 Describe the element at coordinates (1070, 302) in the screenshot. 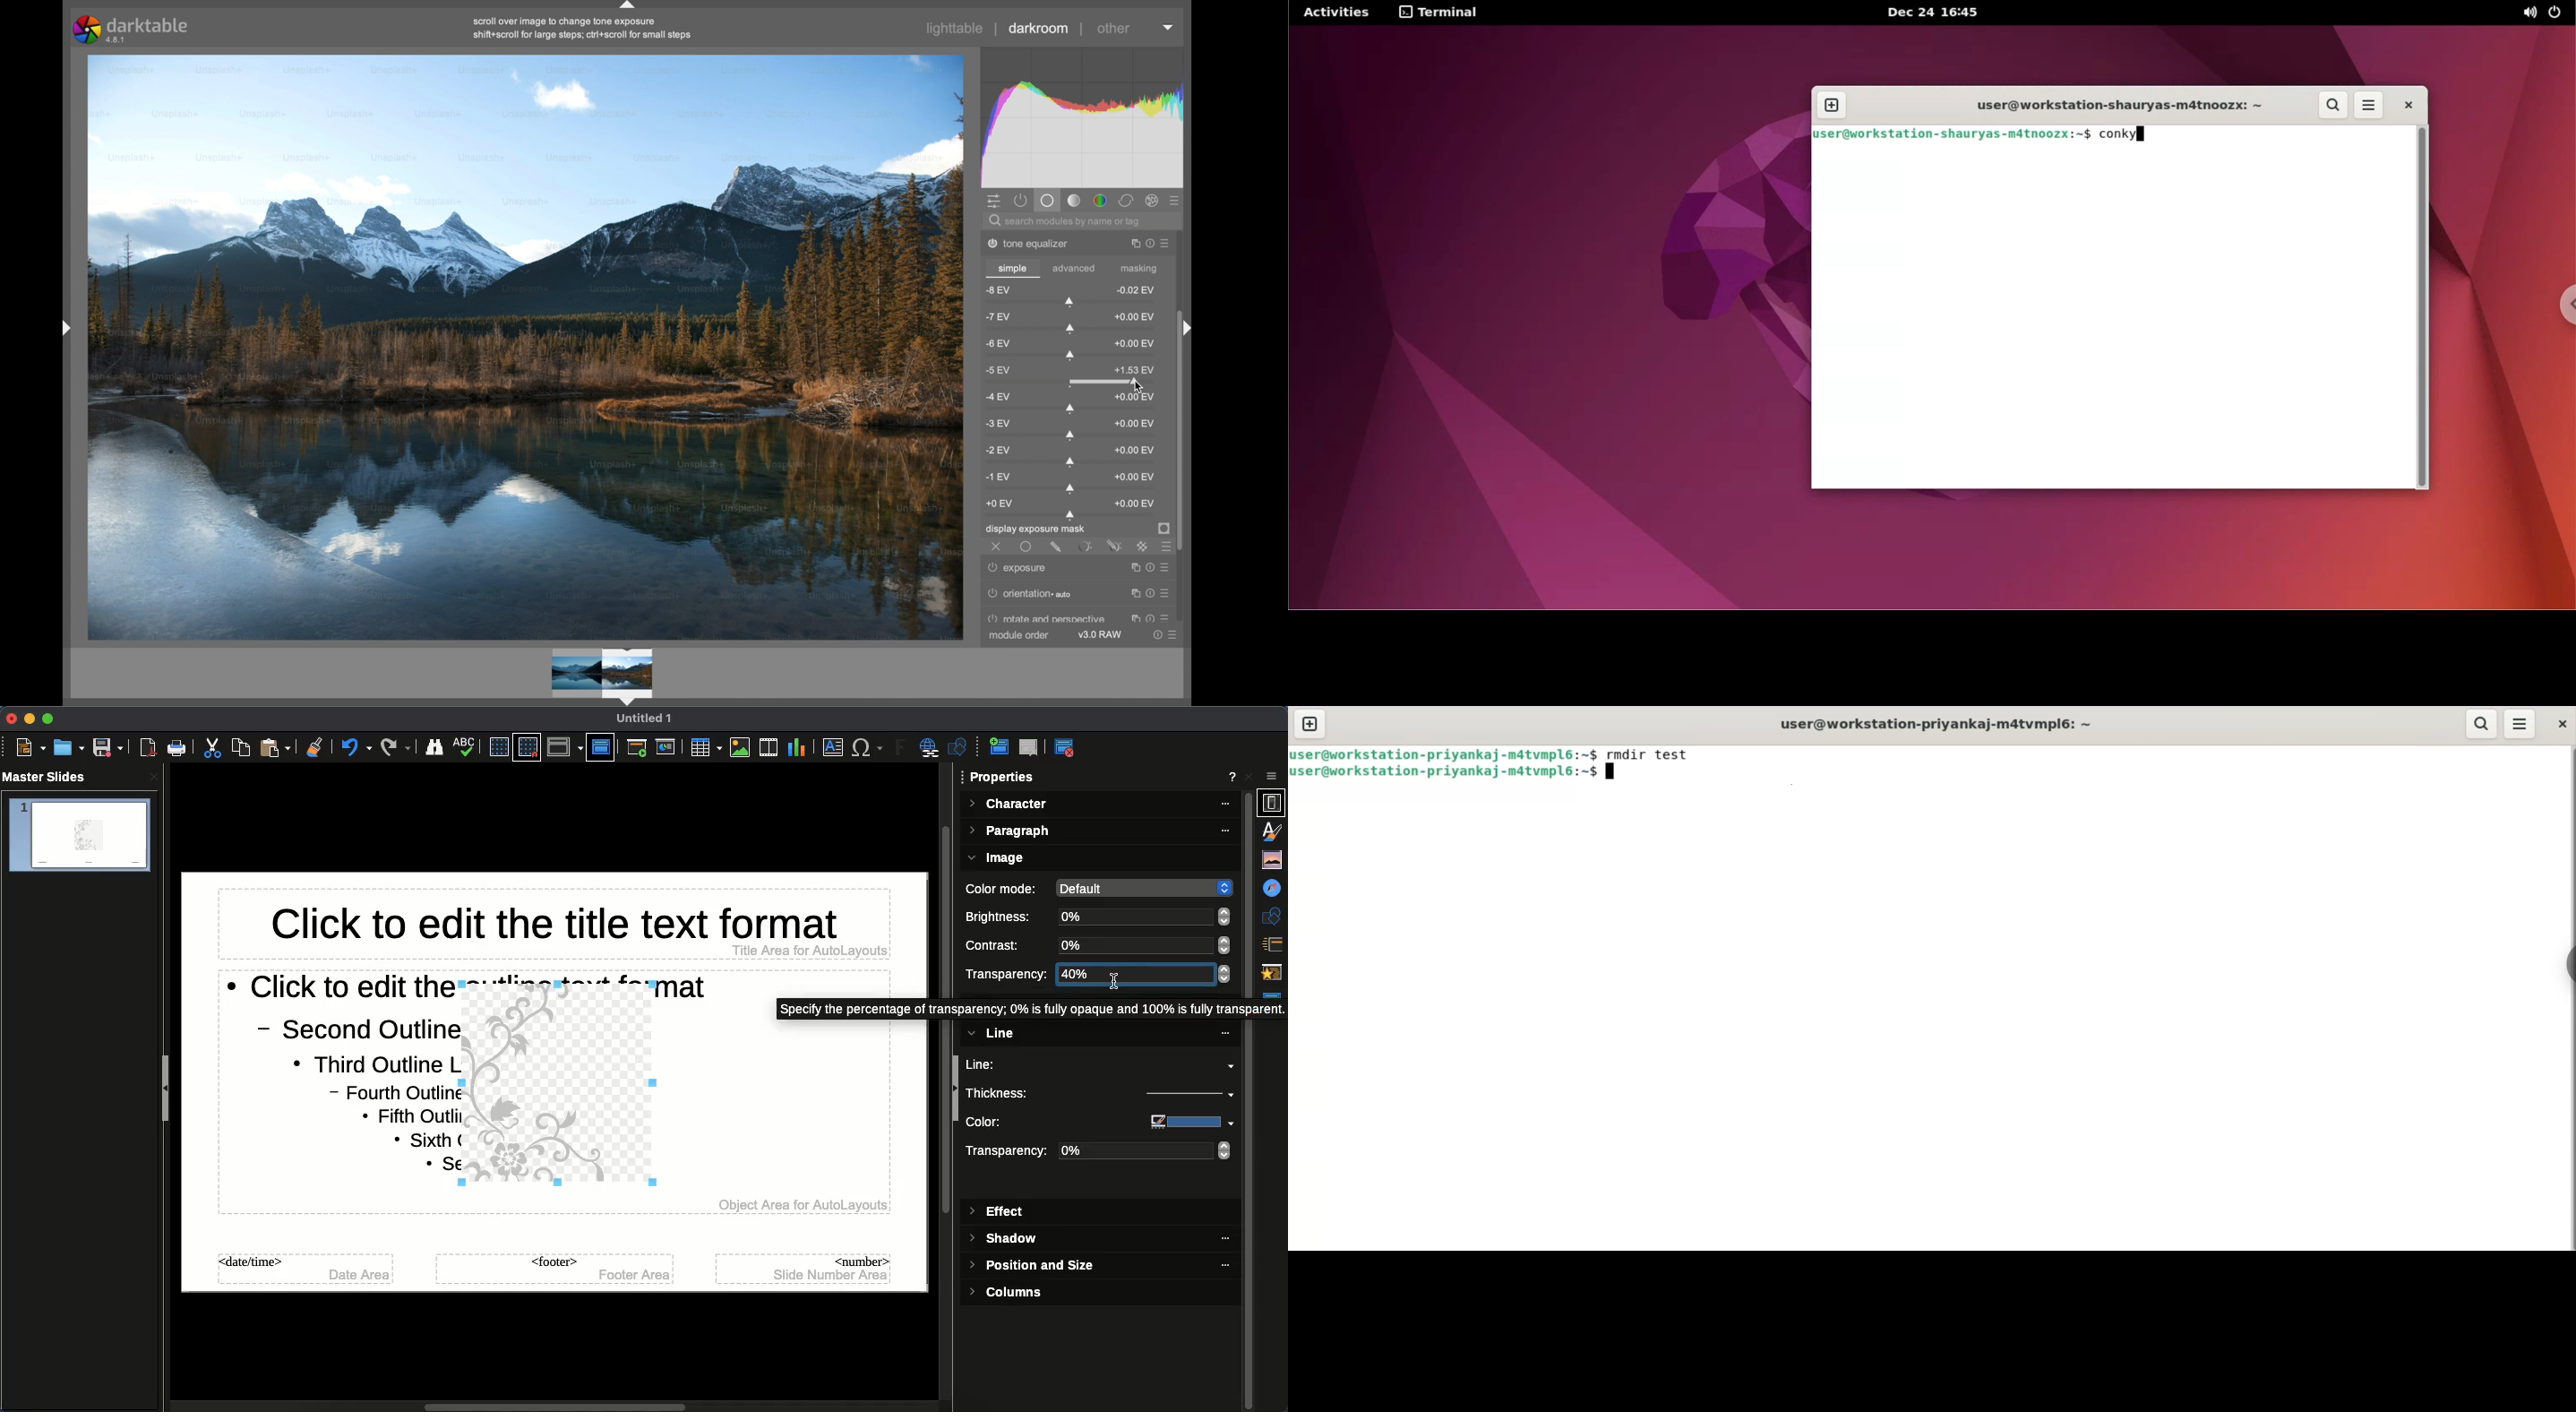

I see `slider` at that location.